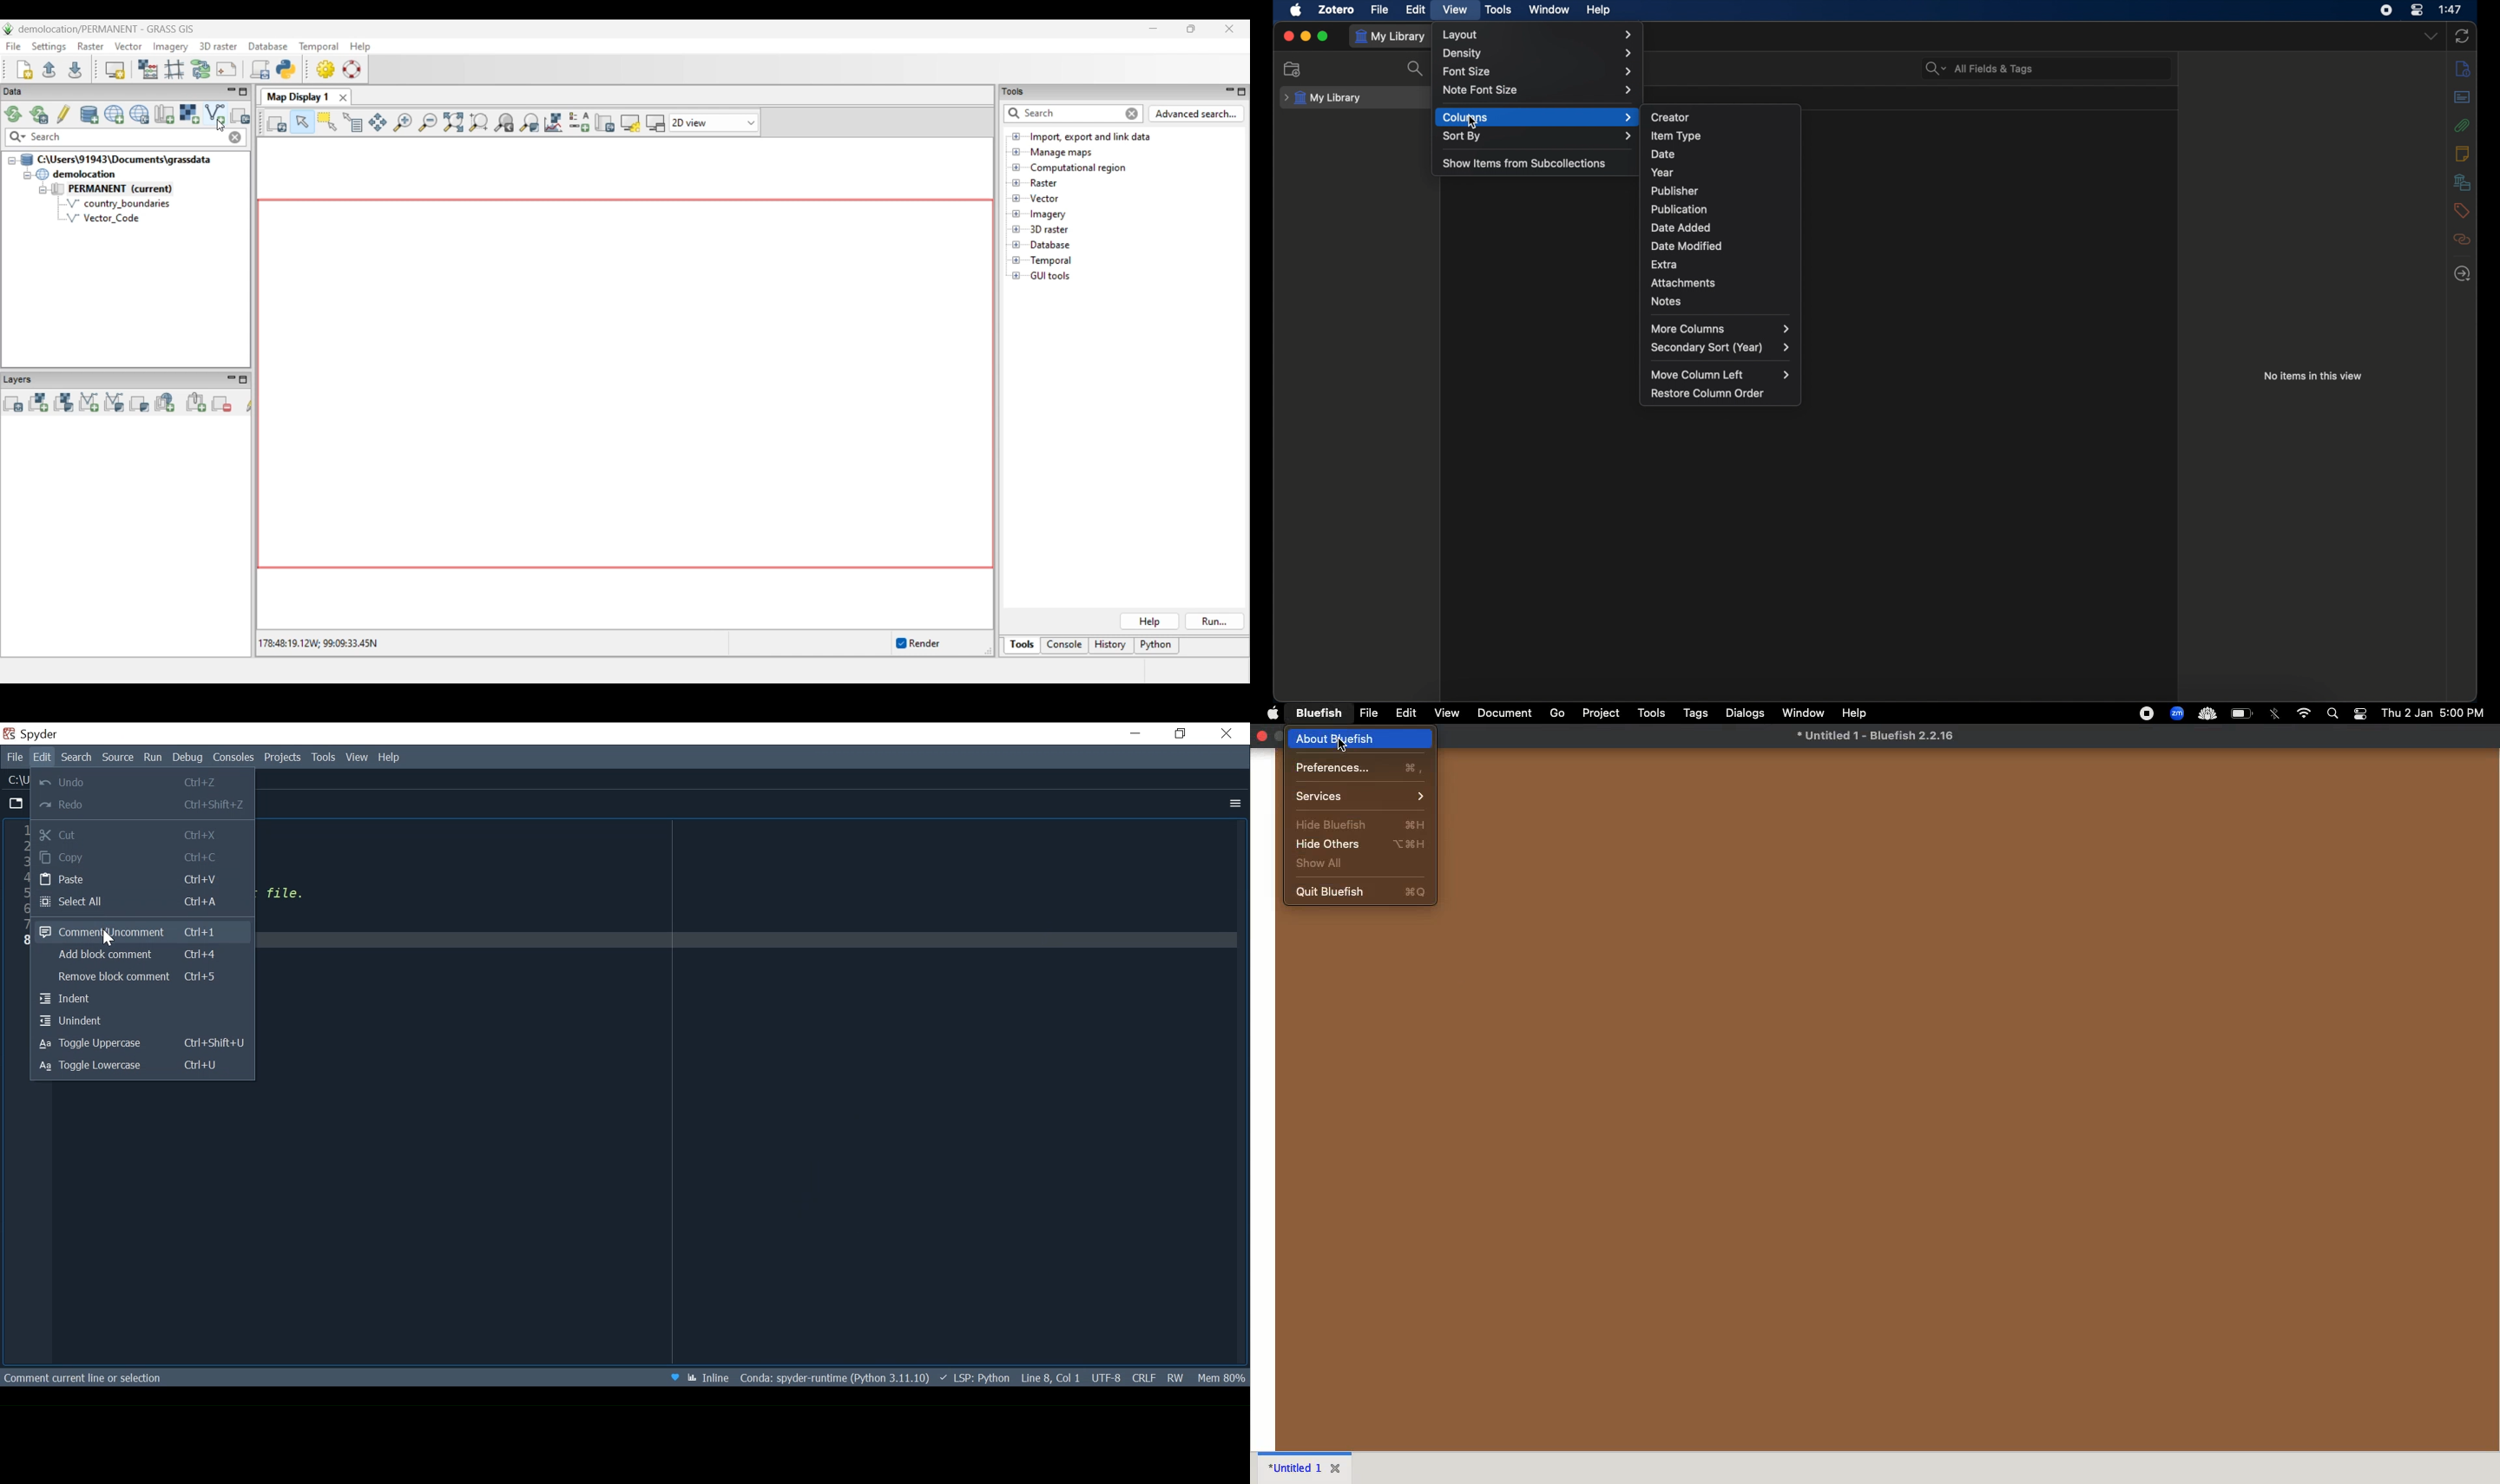 The image size is (2520, 1484). What do you see at coordinates (1720, 327) in the screenshot?
I see `more columns` at bounding box center [1720, 327].